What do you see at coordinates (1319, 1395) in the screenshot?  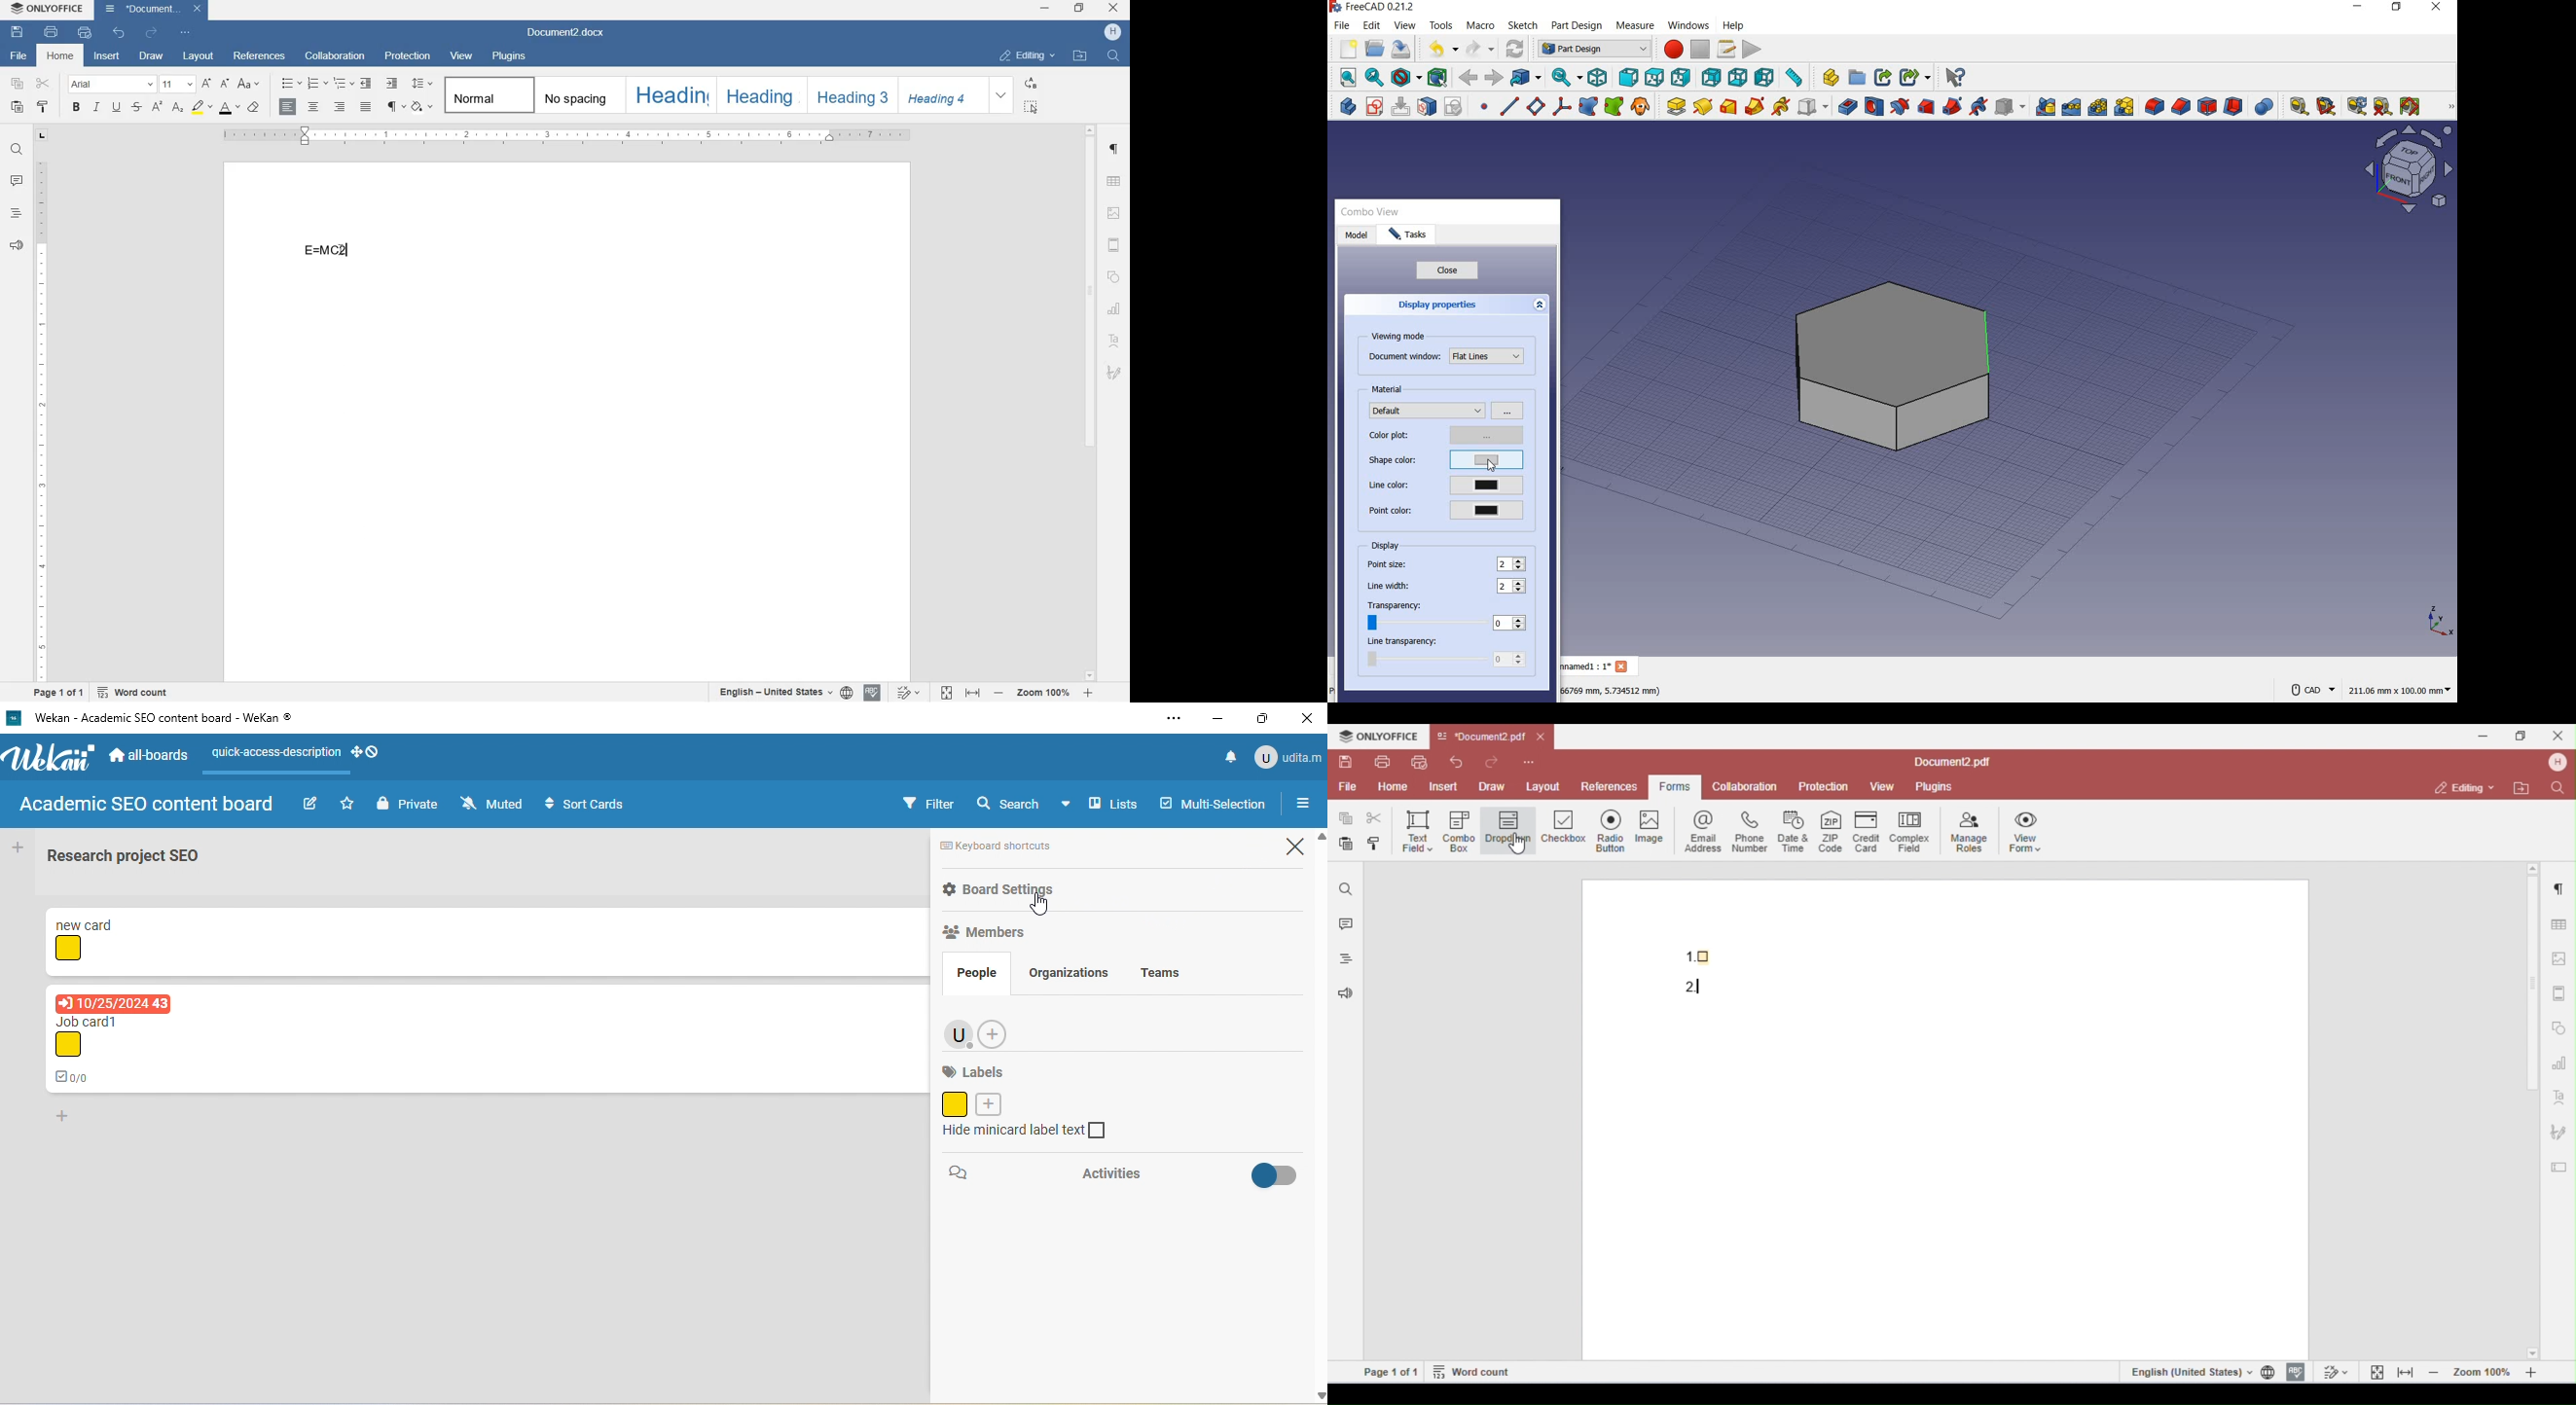 I see `scroll down` at bounding box center [1319, 1395].